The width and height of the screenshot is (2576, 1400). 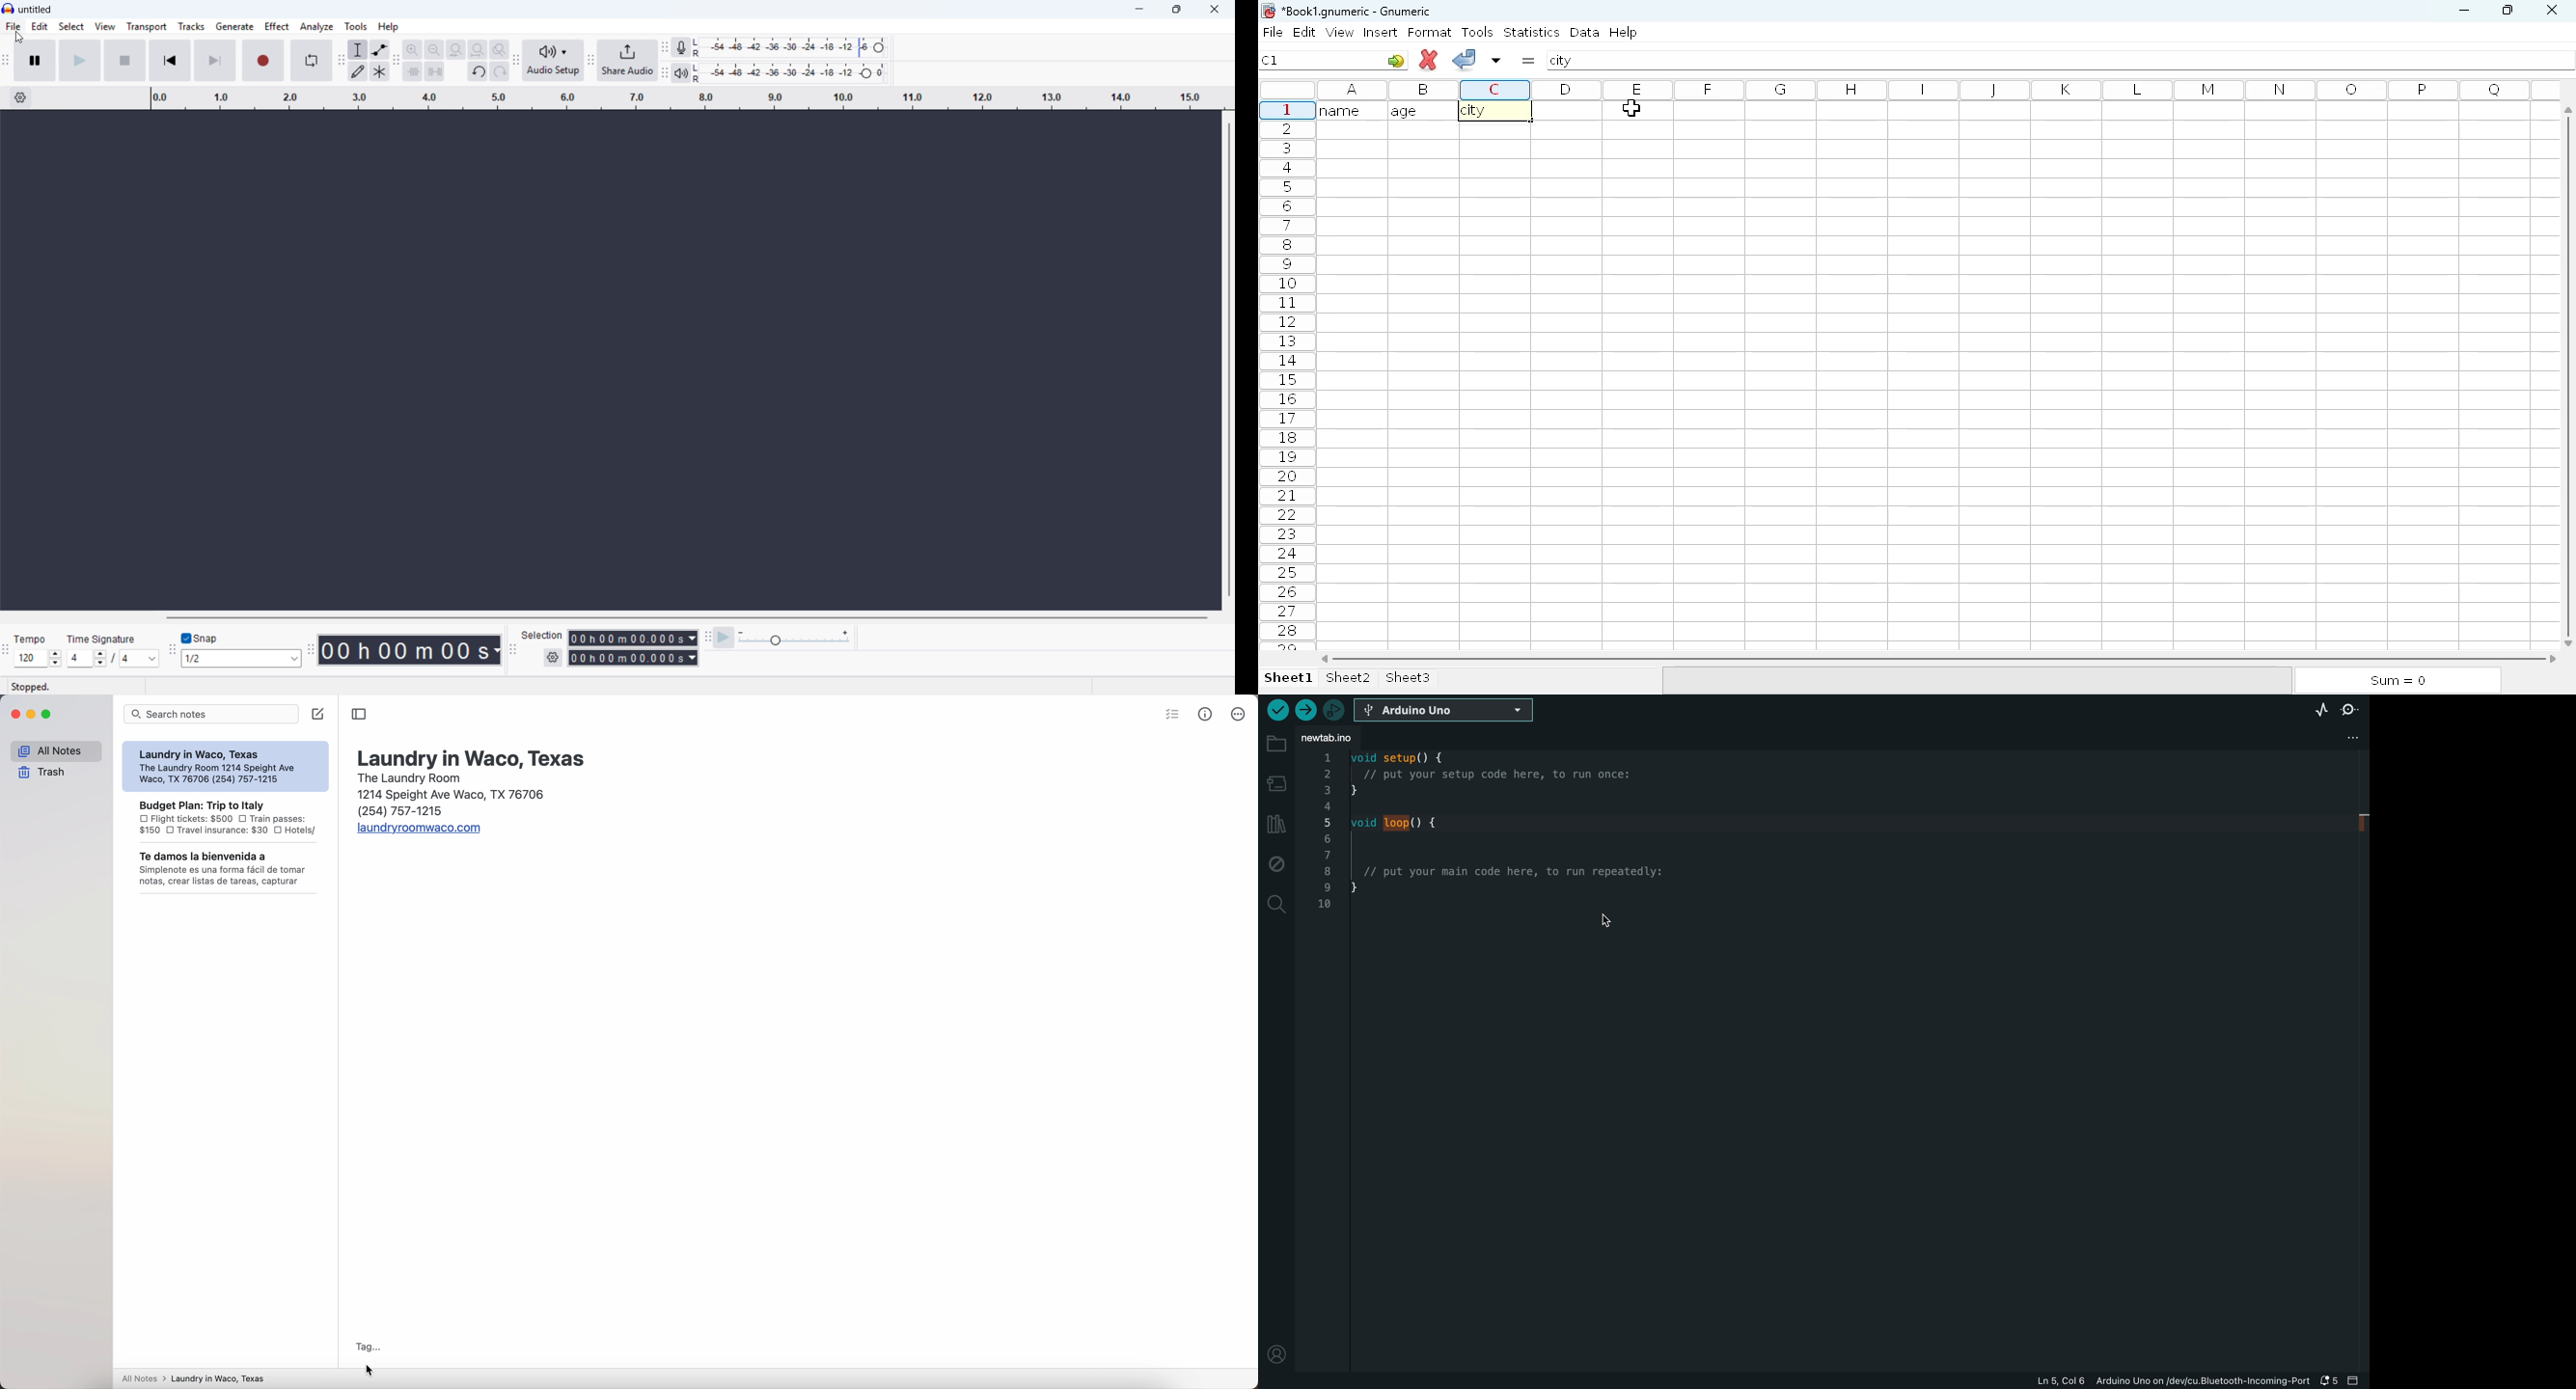 What do you see at coordinates (794, 637) in the screenshot?
I see `` at bounding box center [794, 637].